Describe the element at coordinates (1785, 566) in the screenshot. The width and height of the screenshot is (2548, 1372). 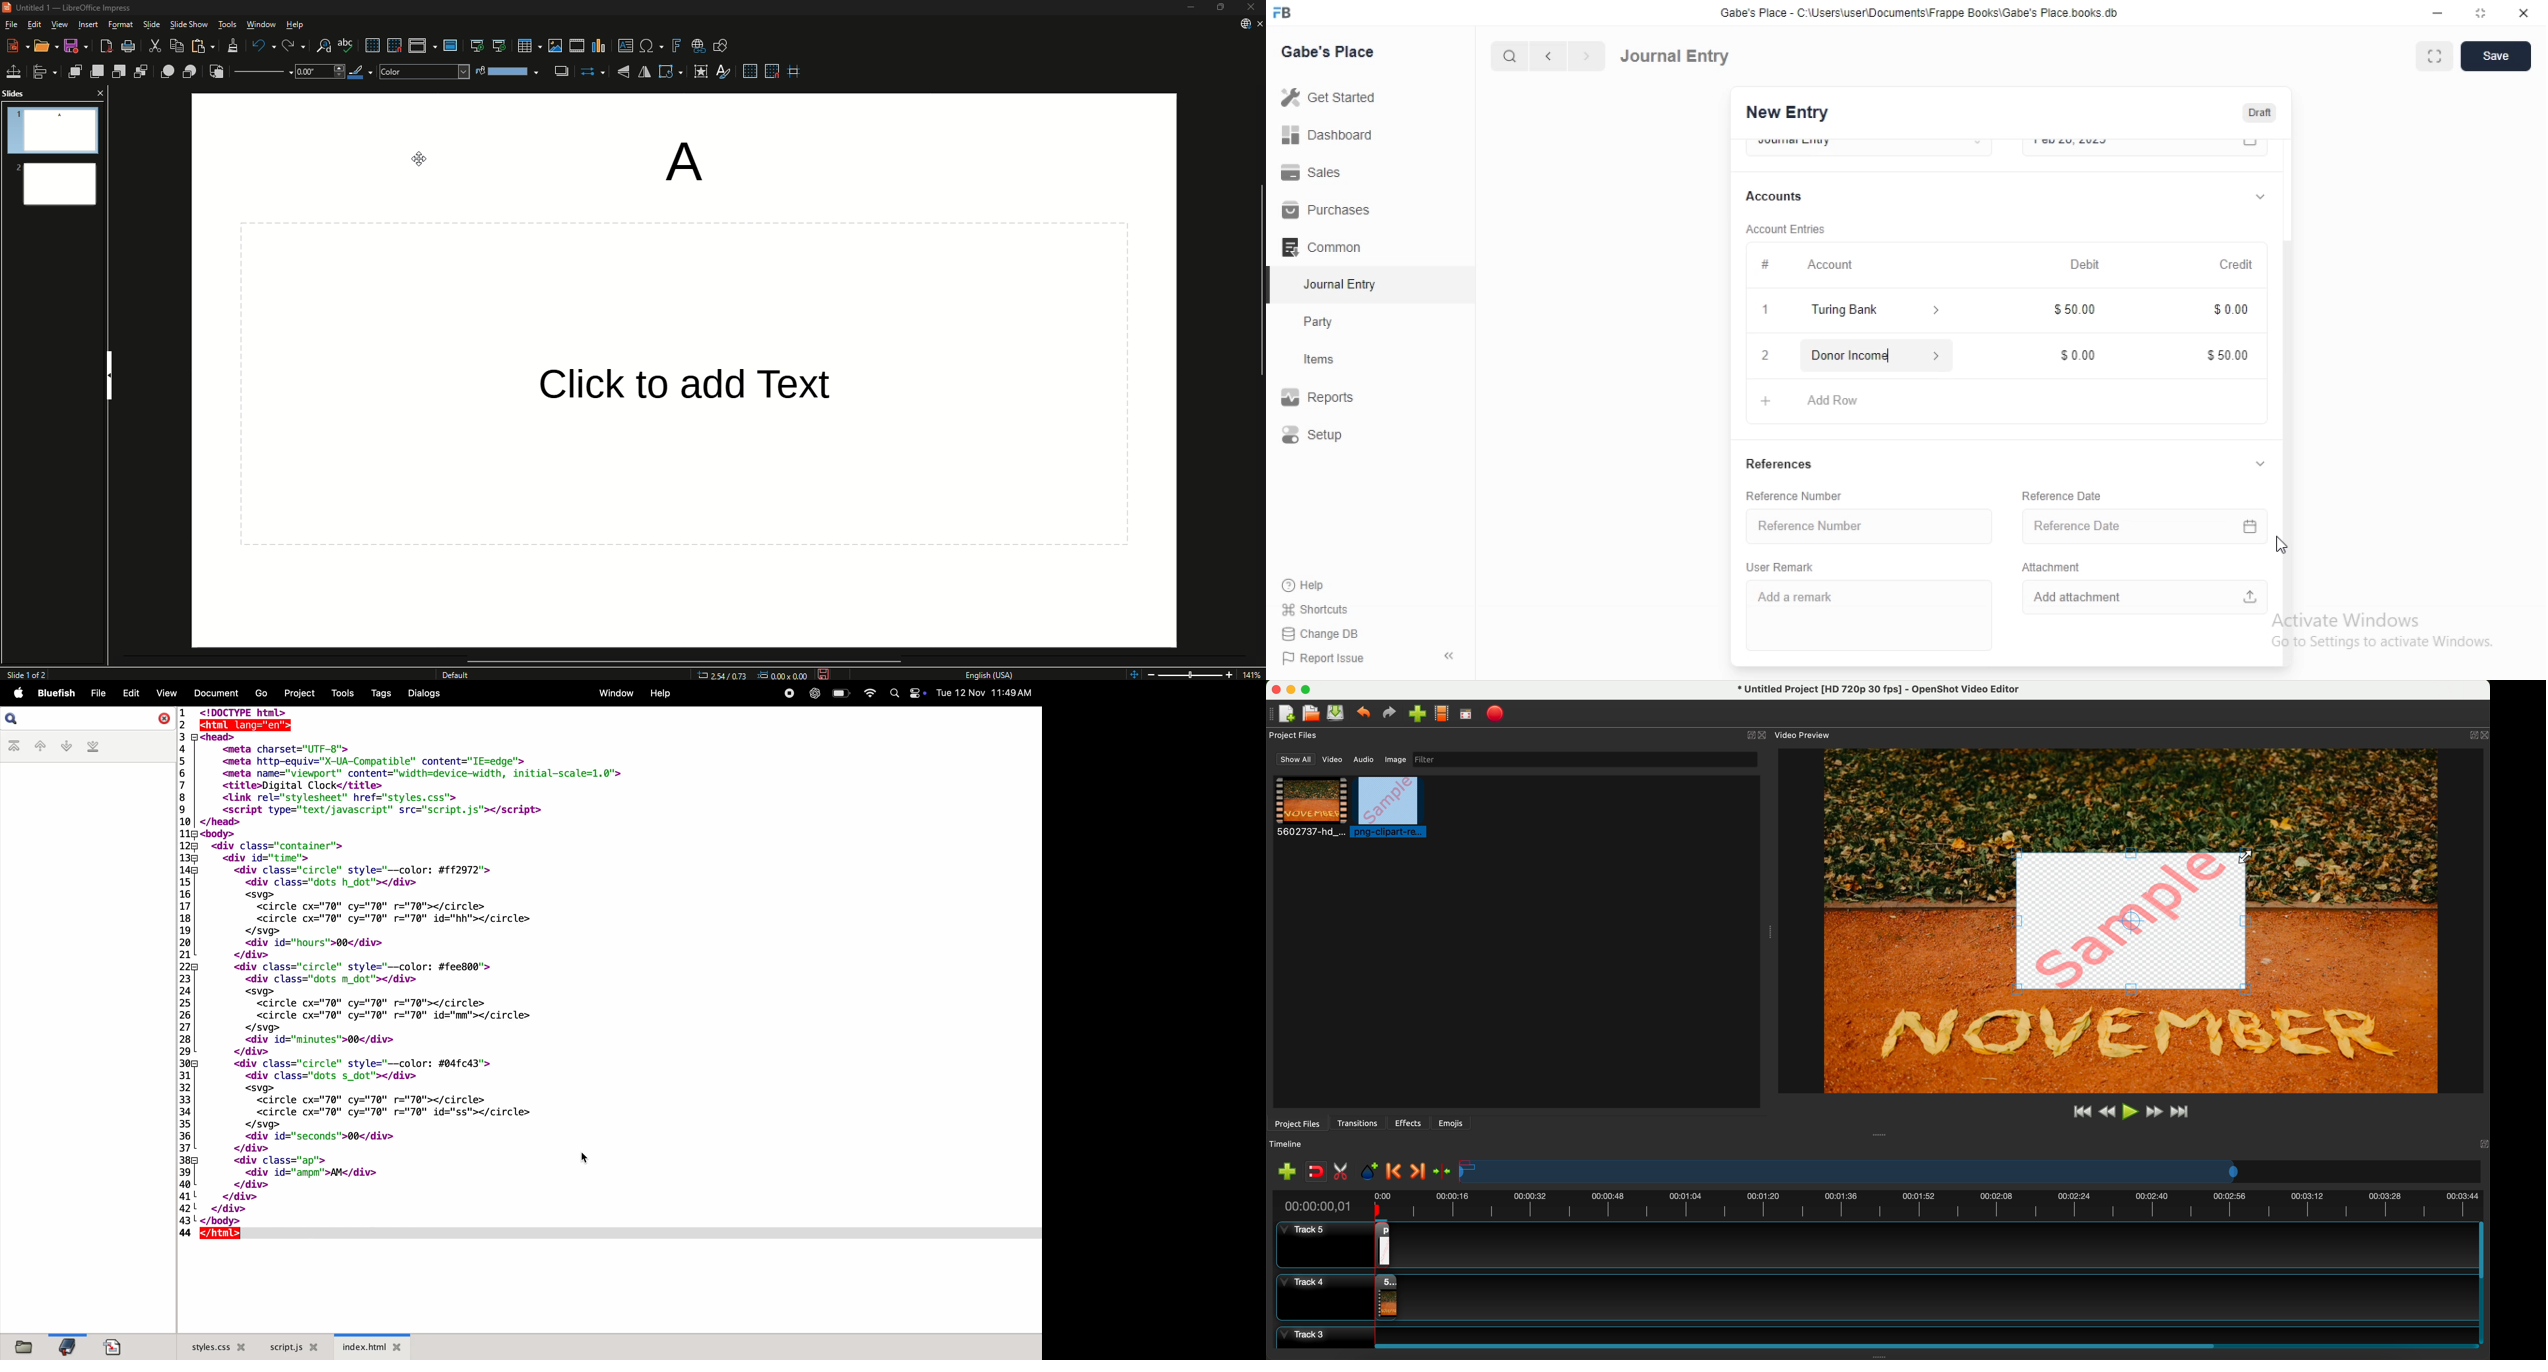
I see `User Remark` at that location.